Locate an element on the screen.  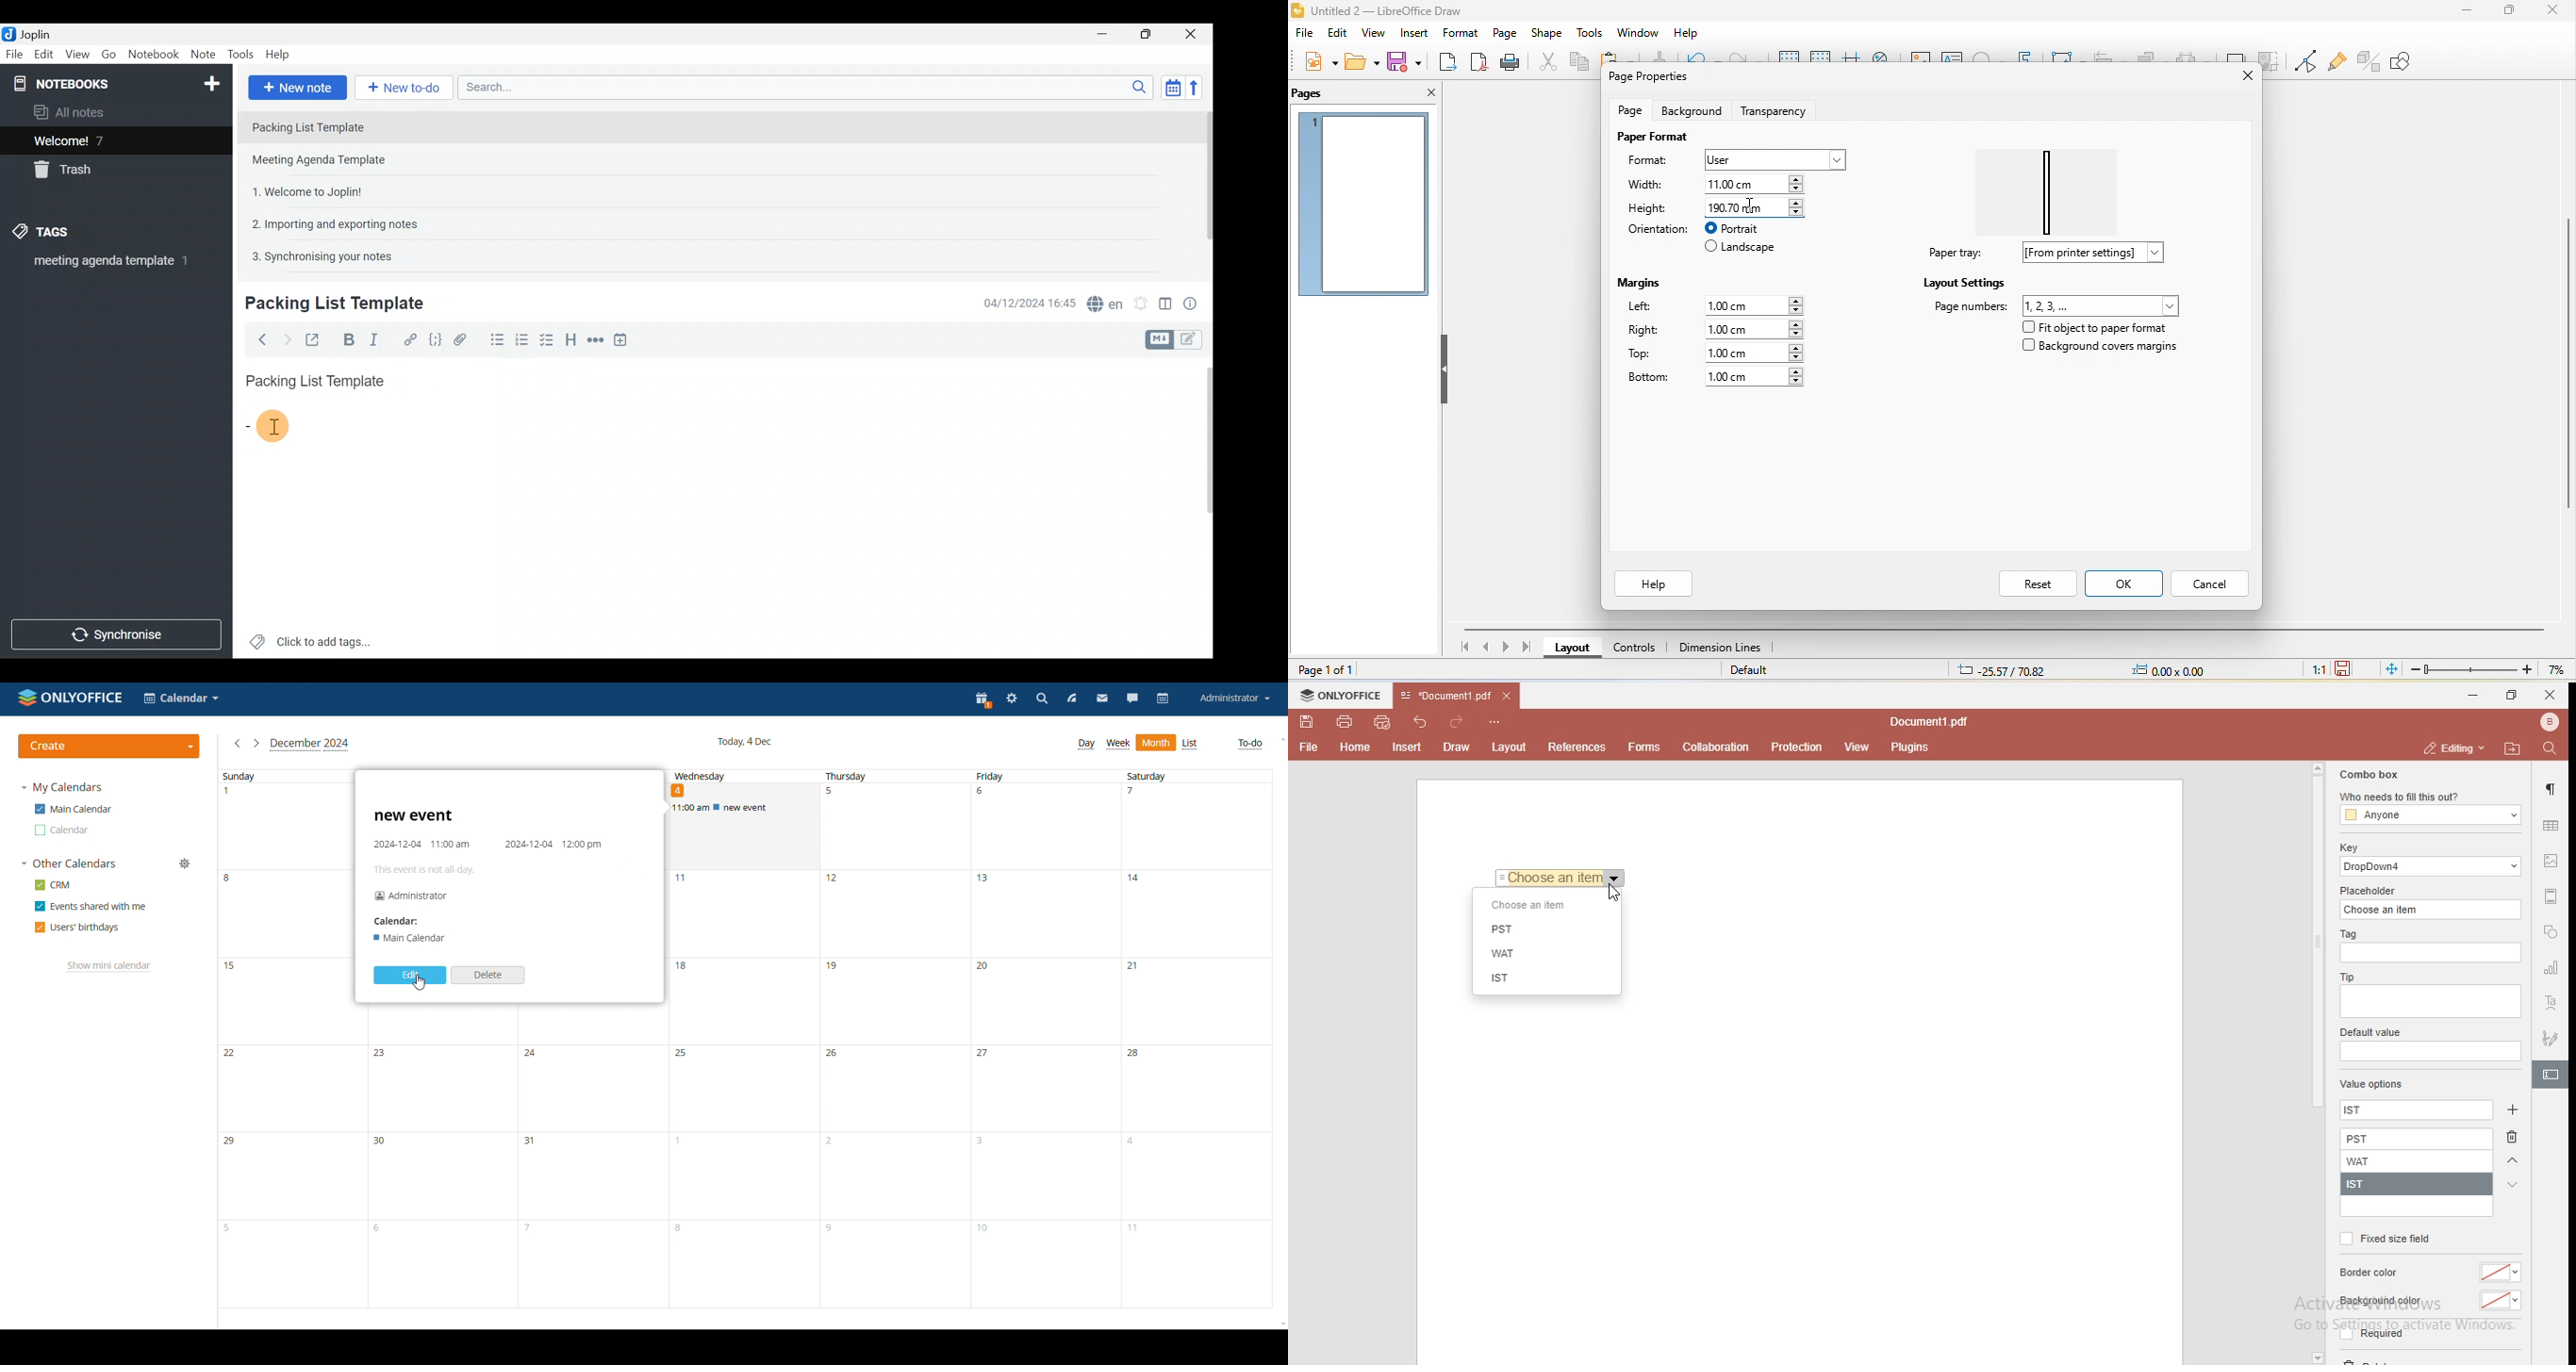
last page is located at coordinates (1530, 647).